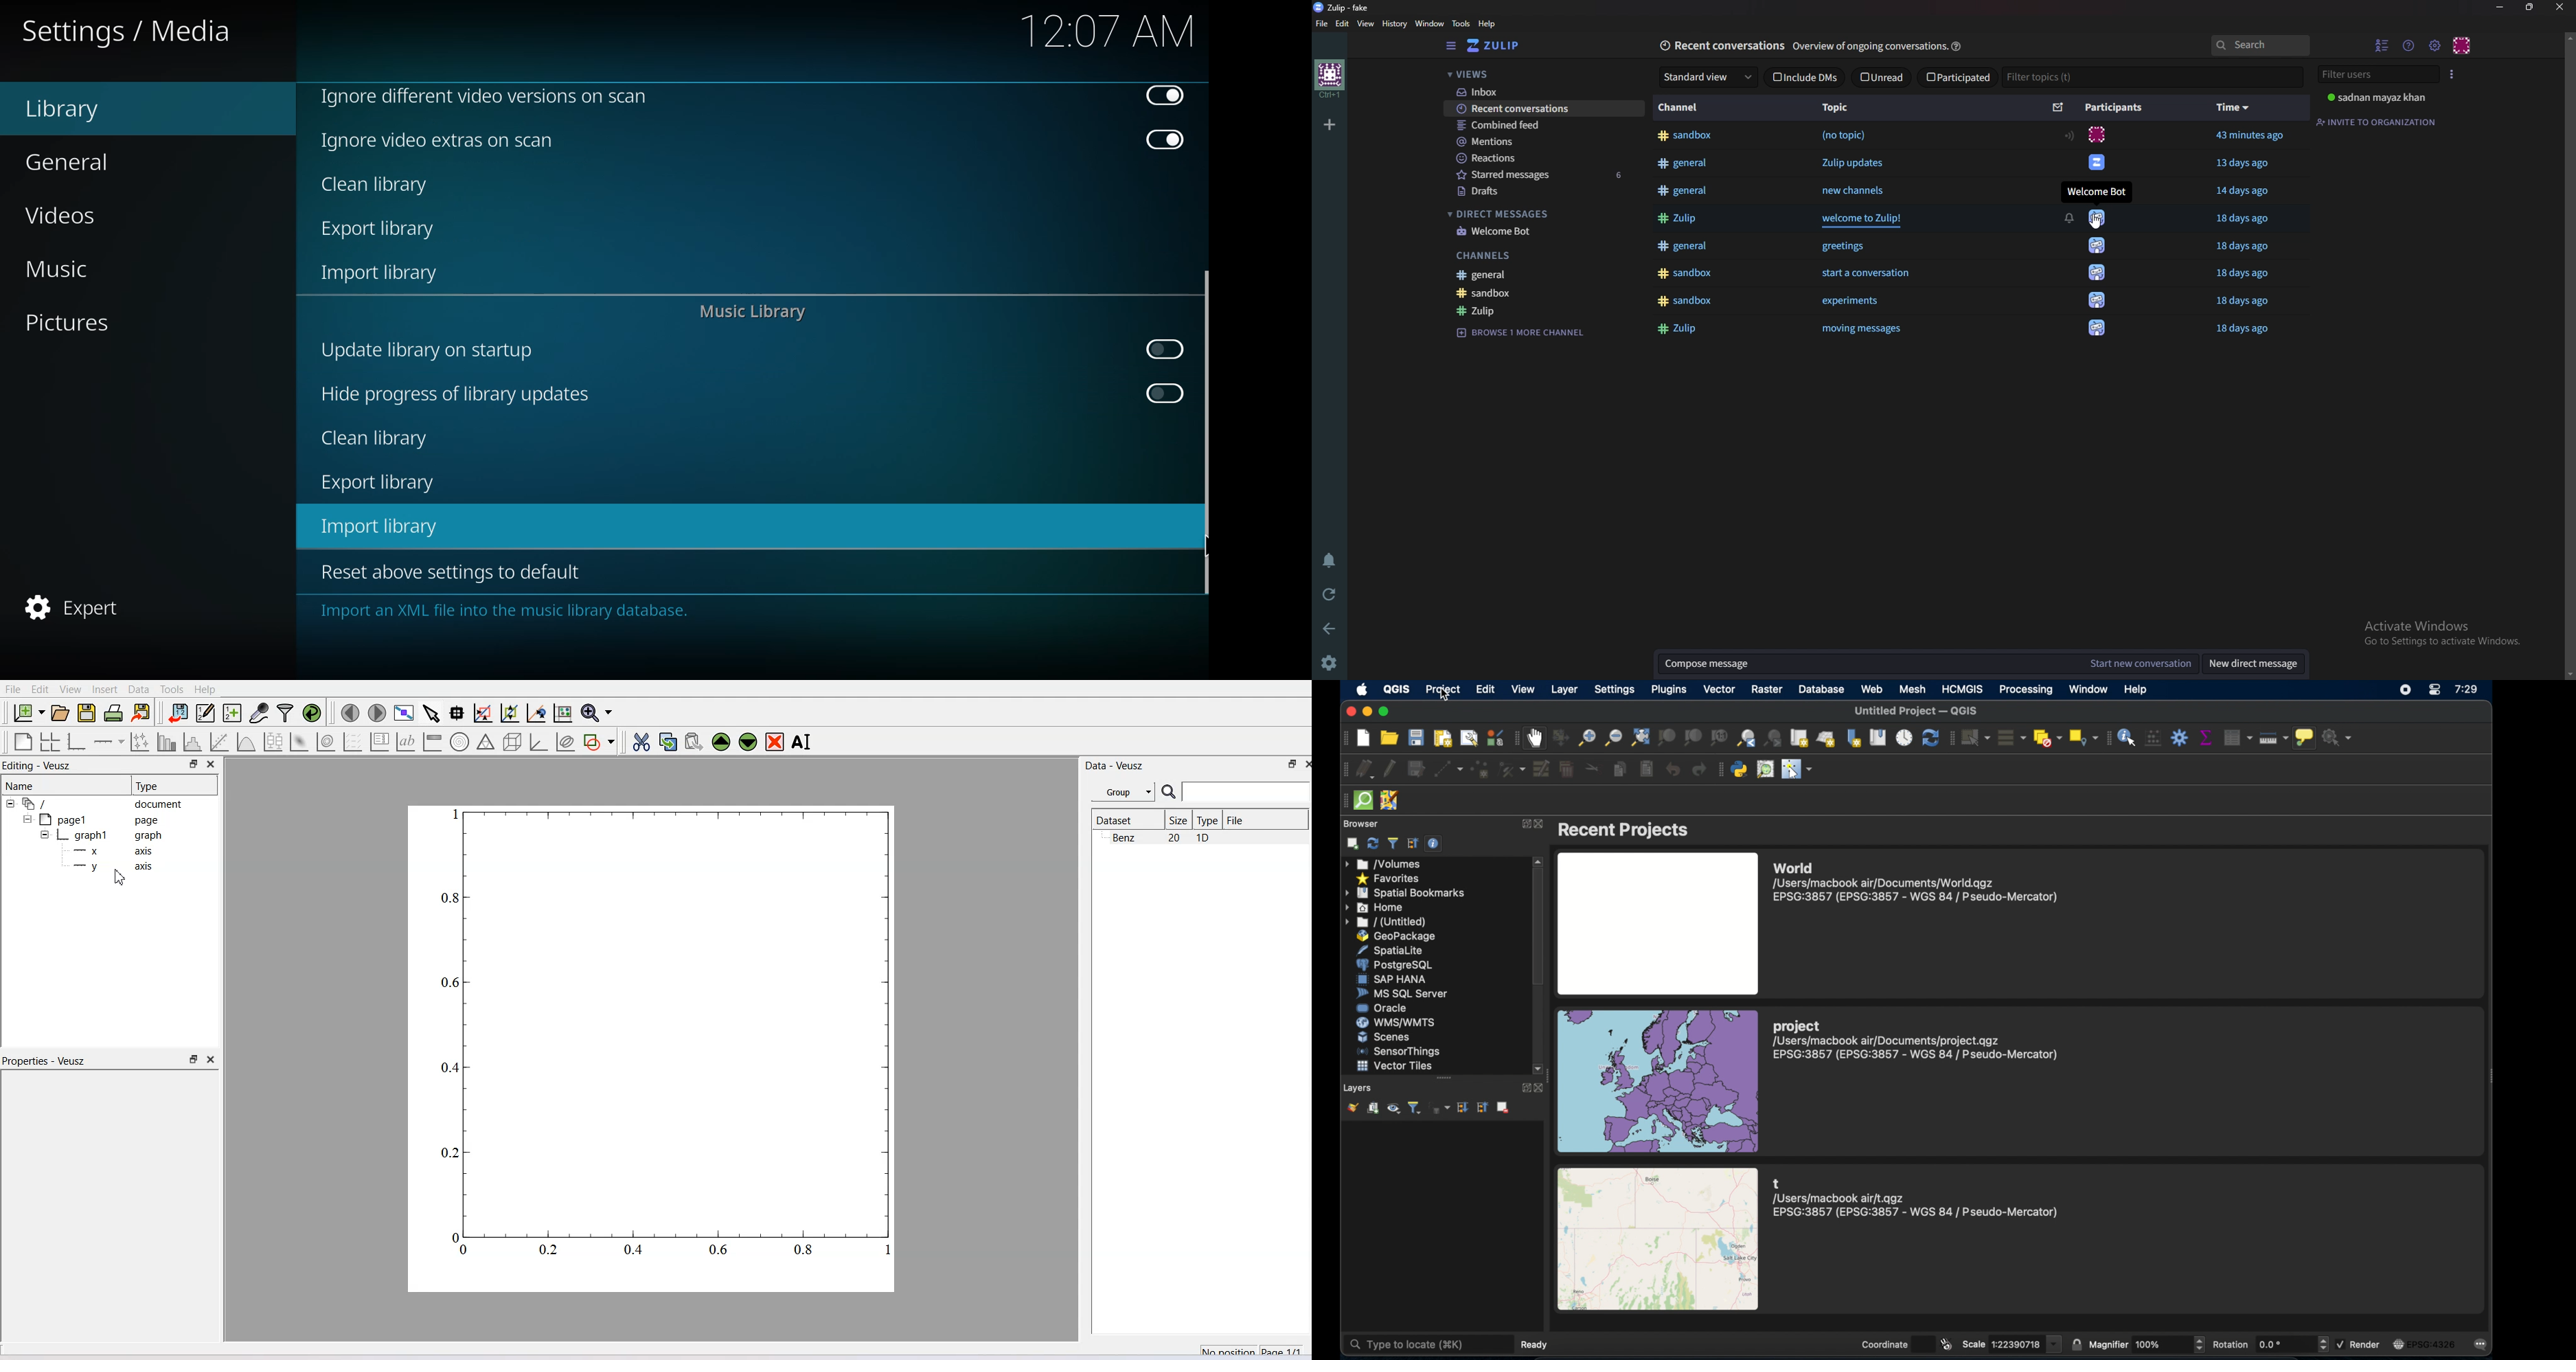 This screenshot has width=2576, height=1372. I want to click on Cut the selected widget, so click(643, 742).